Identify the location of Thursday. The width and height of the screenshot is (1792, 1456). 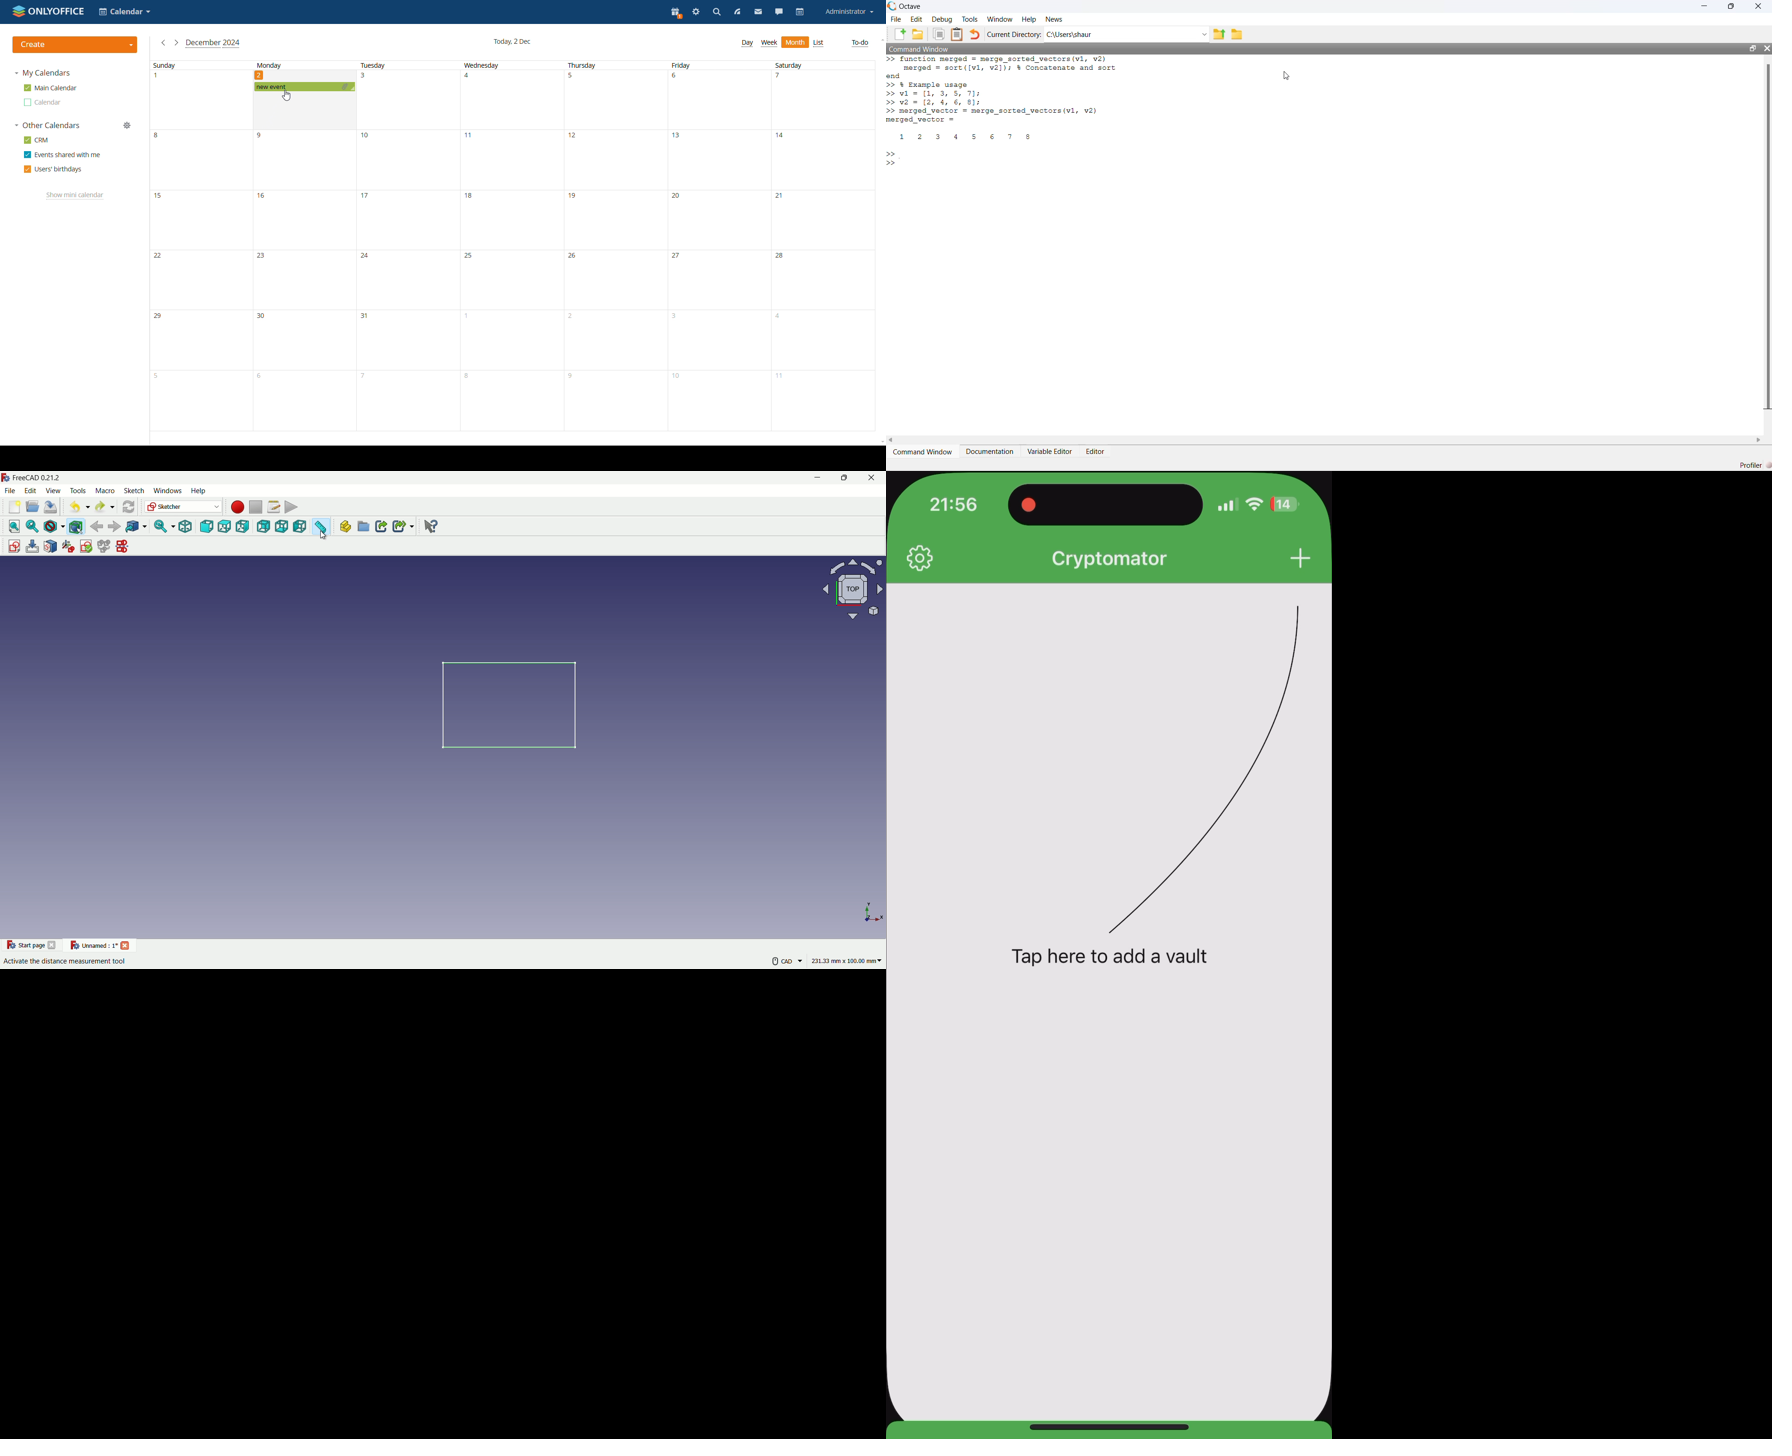
(583, 66).